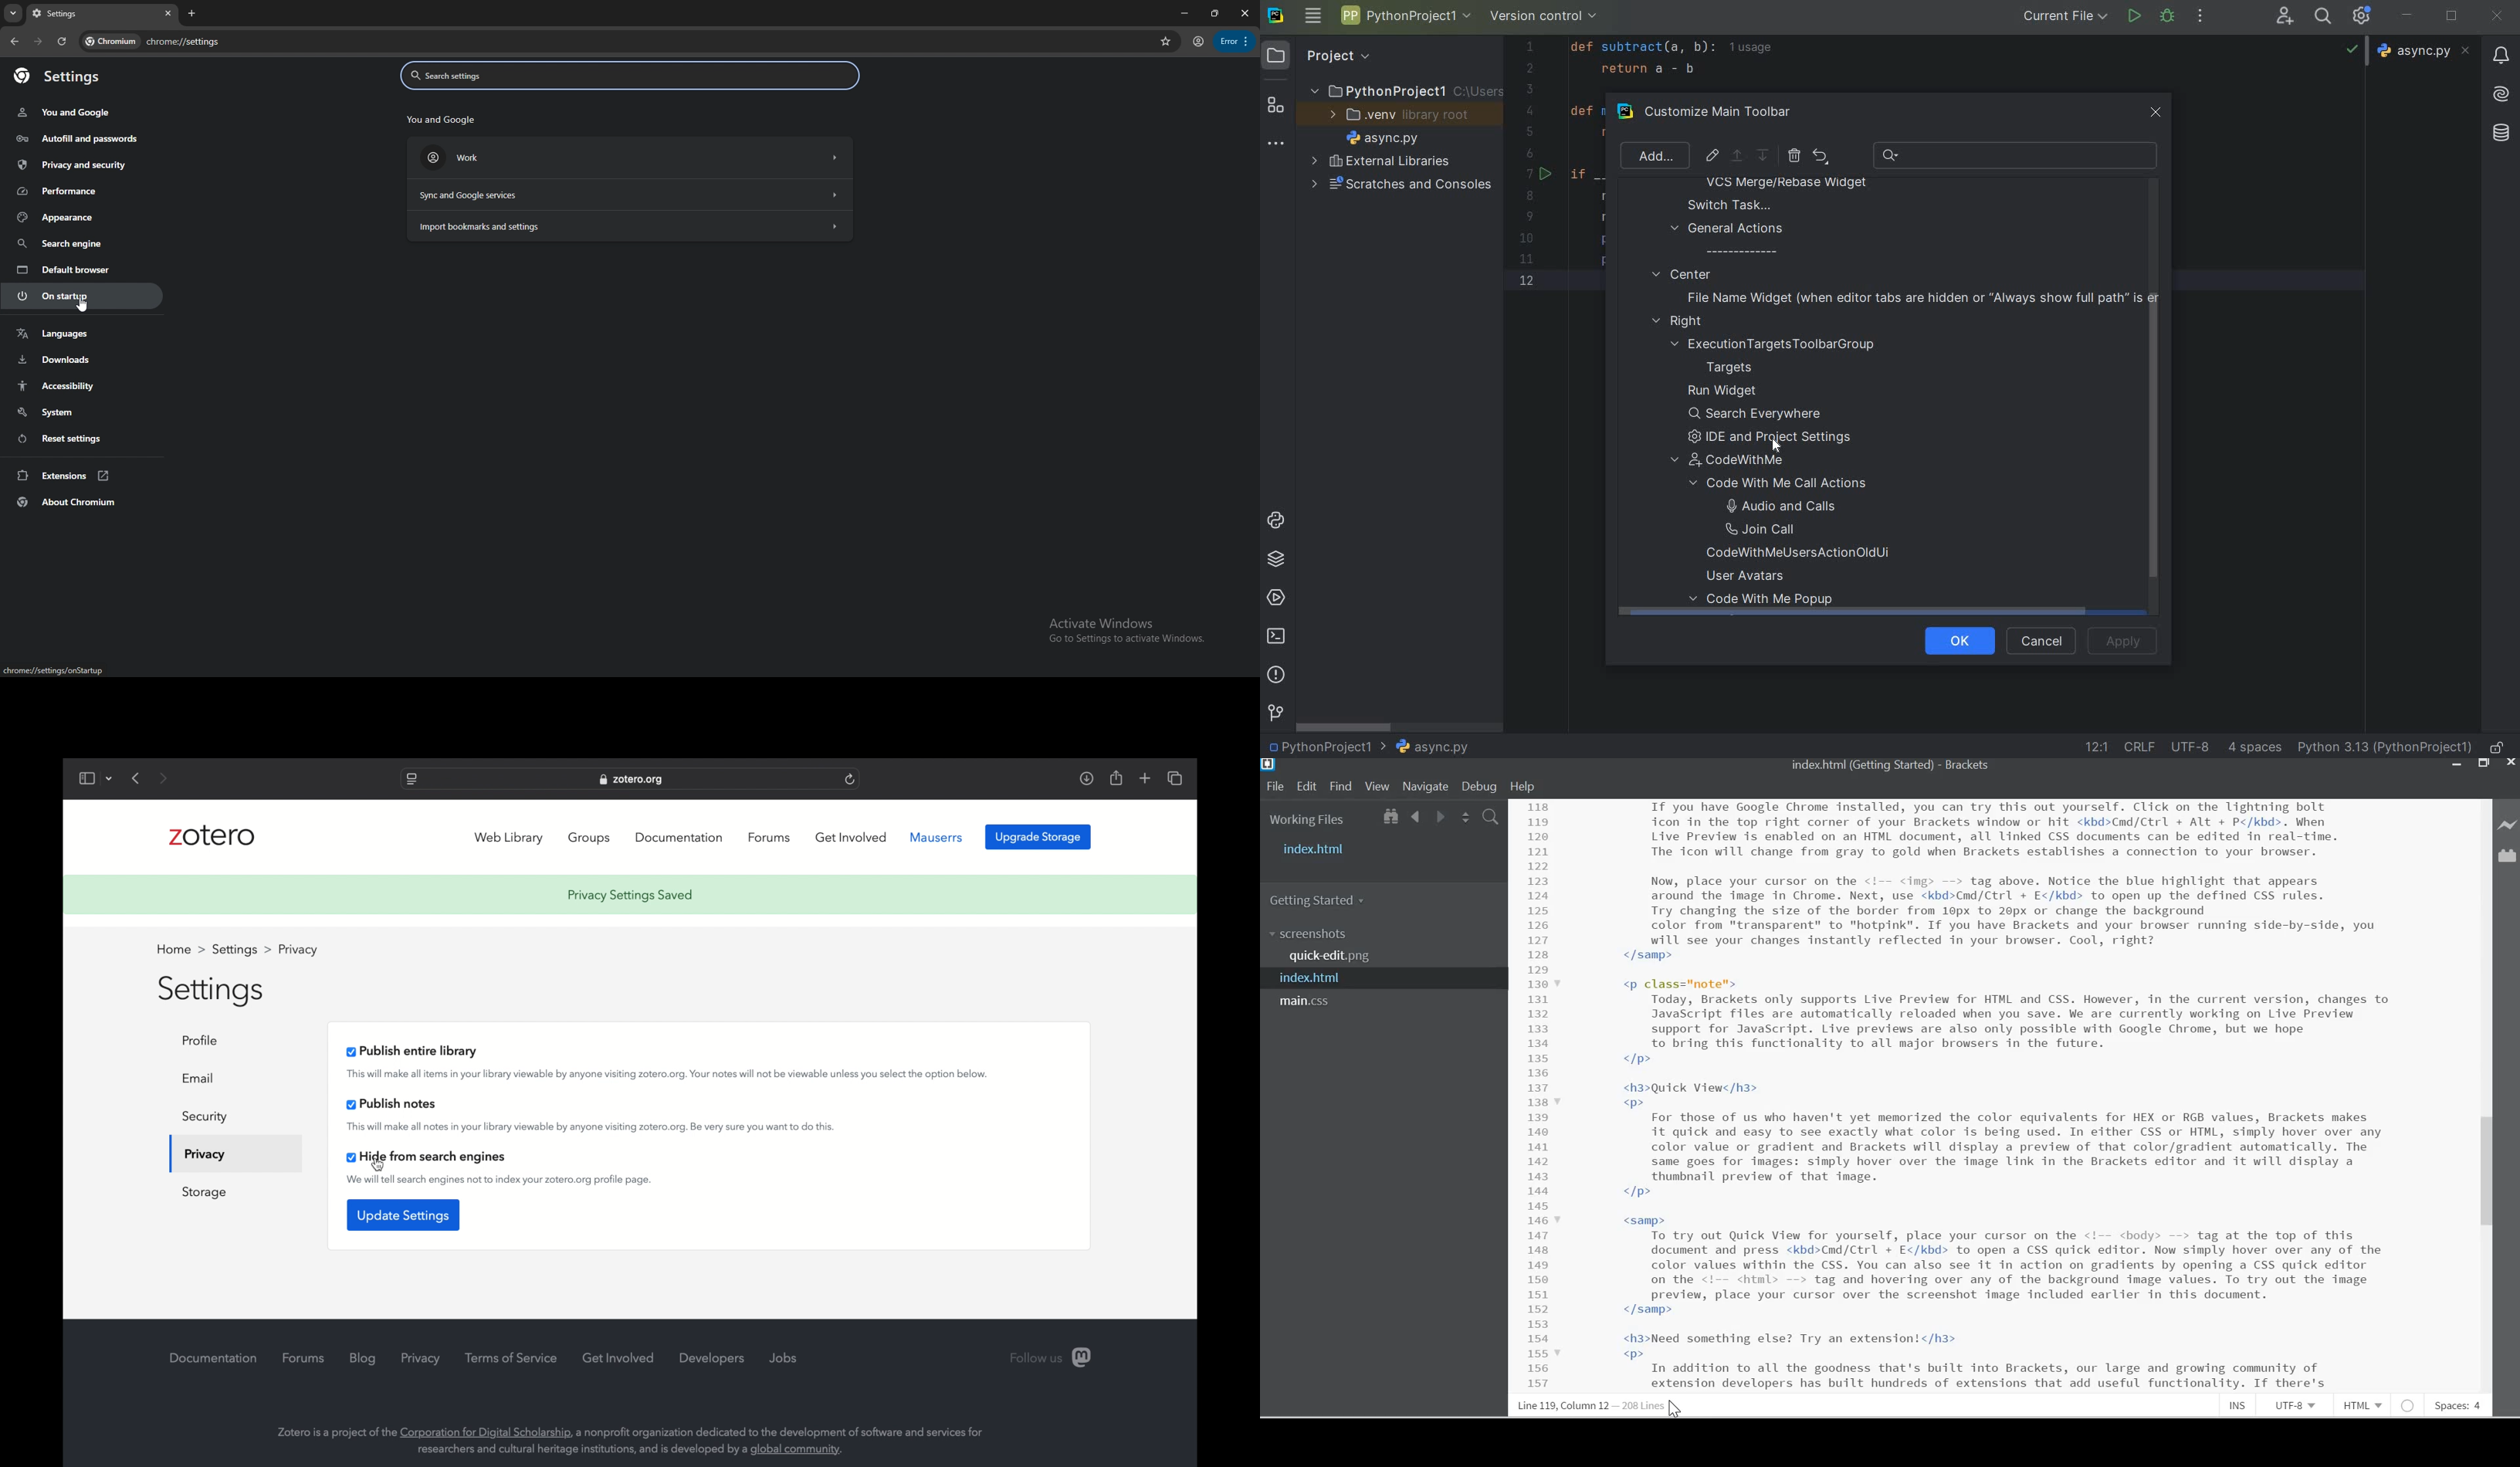  Describe the element at coordinates (1379, 849) in the screenshot. I see `Index.html file name` at that location.